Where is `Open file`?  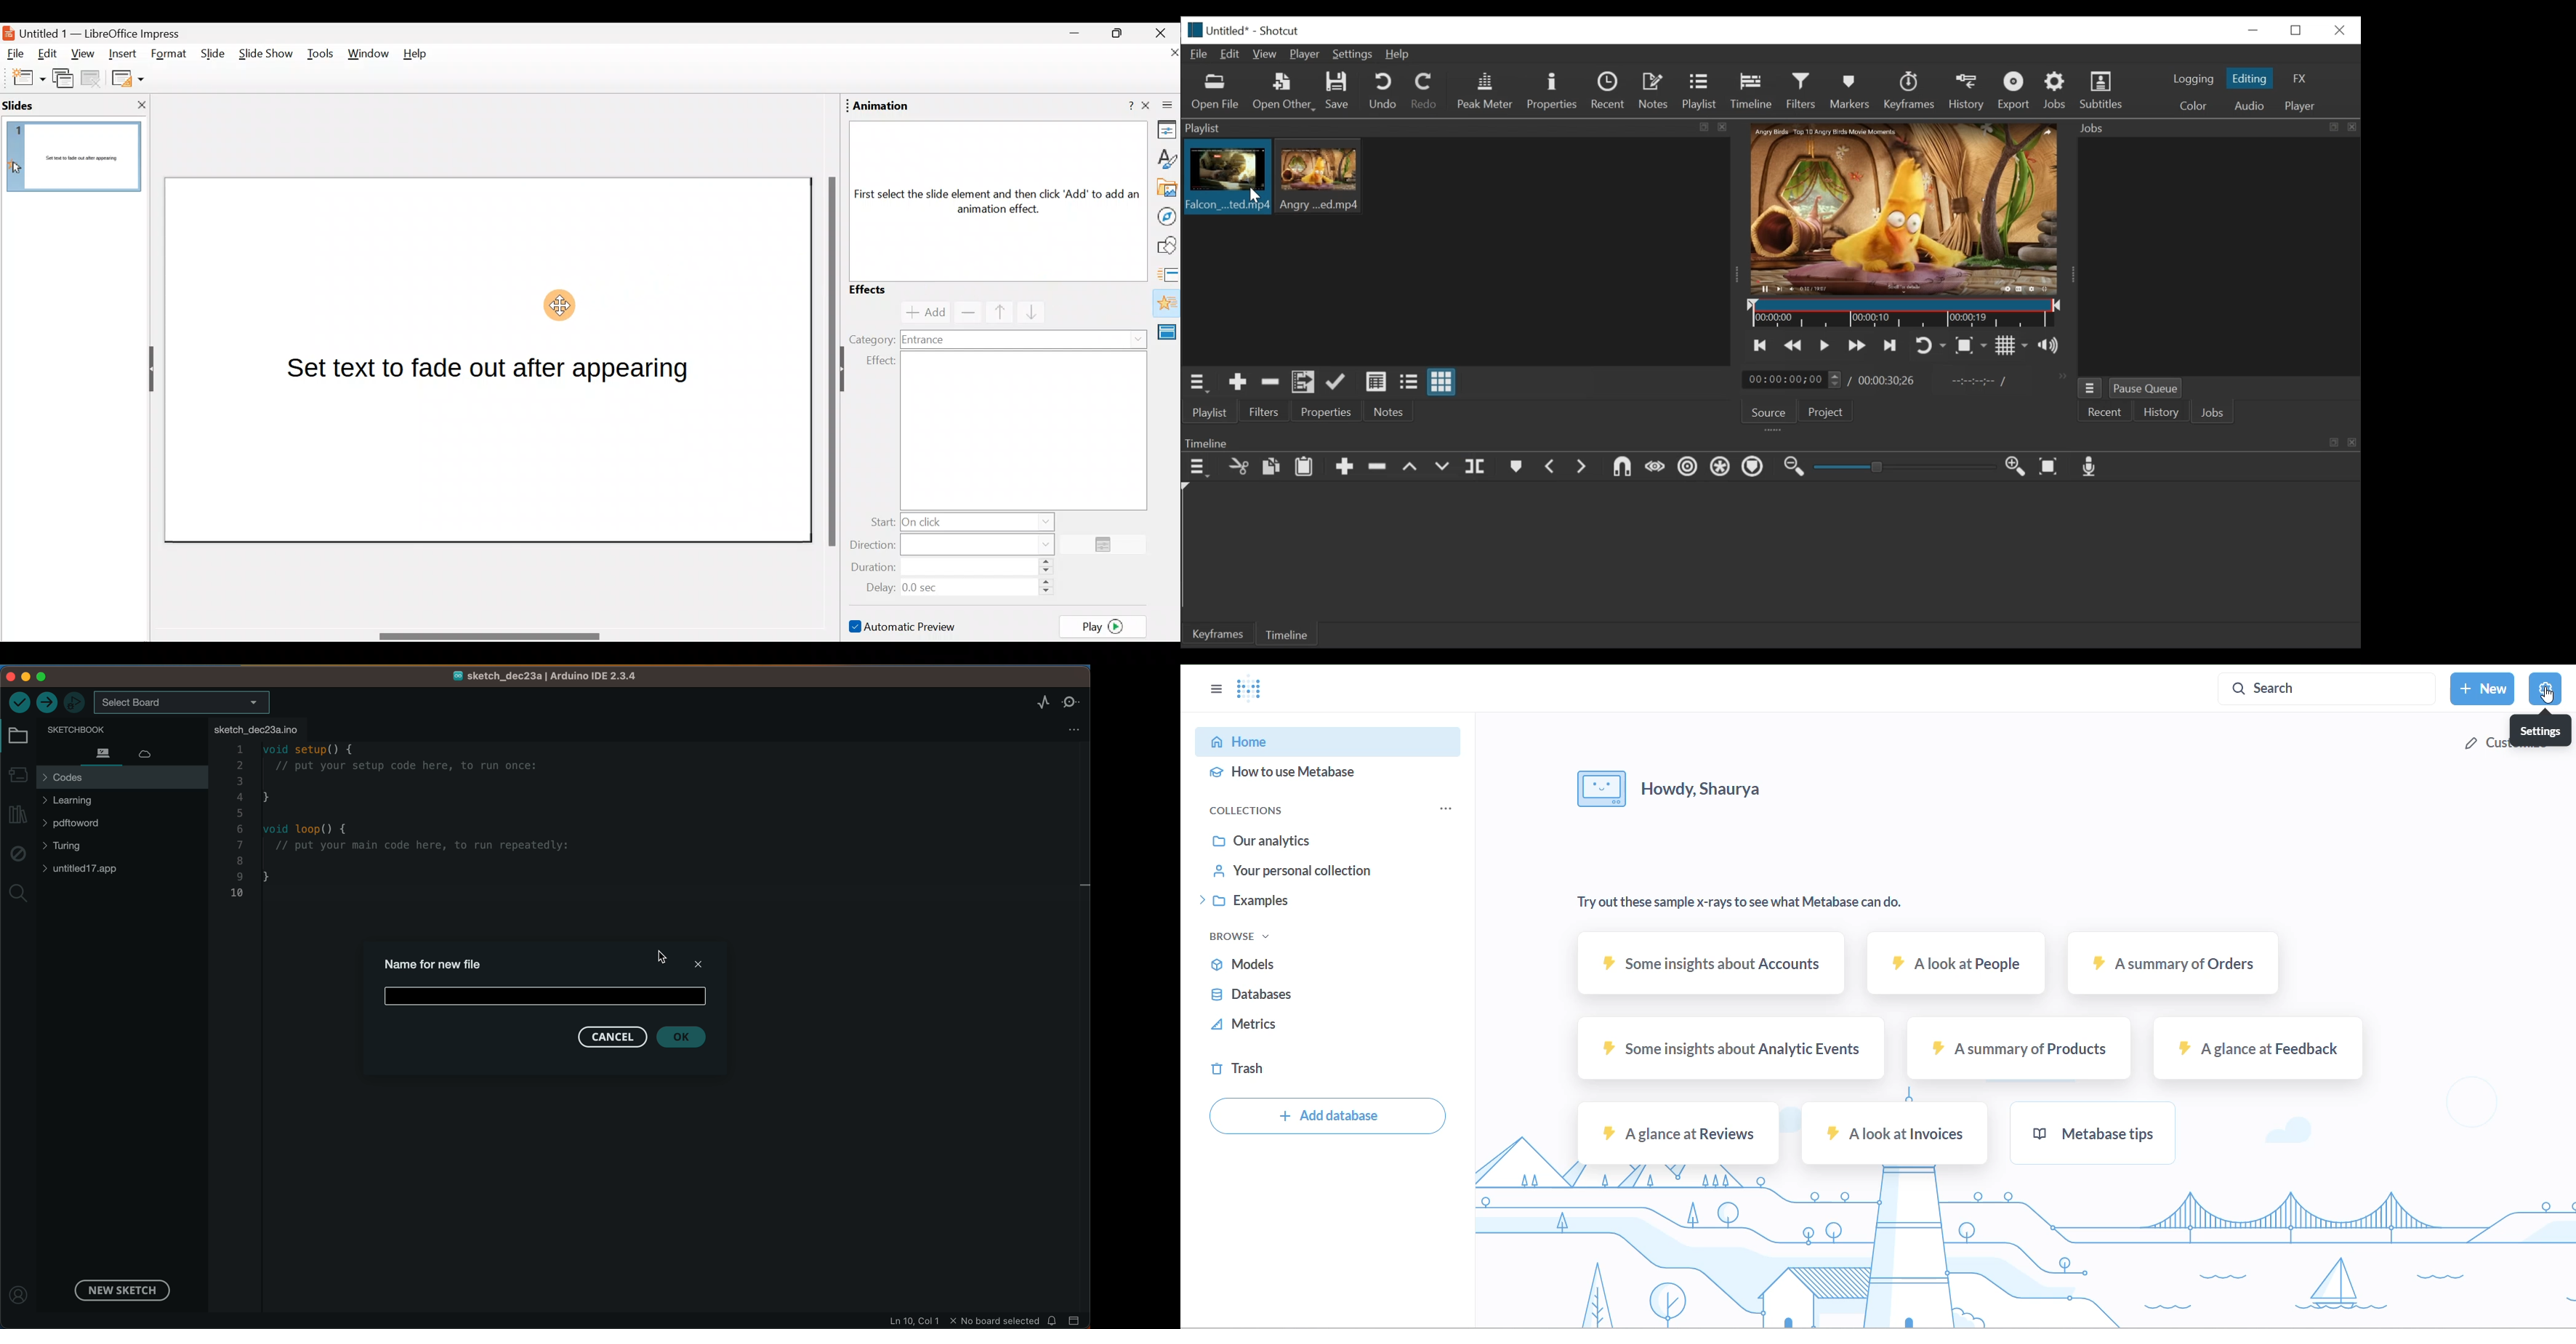
Open file is located at coordinates (1215, 92).